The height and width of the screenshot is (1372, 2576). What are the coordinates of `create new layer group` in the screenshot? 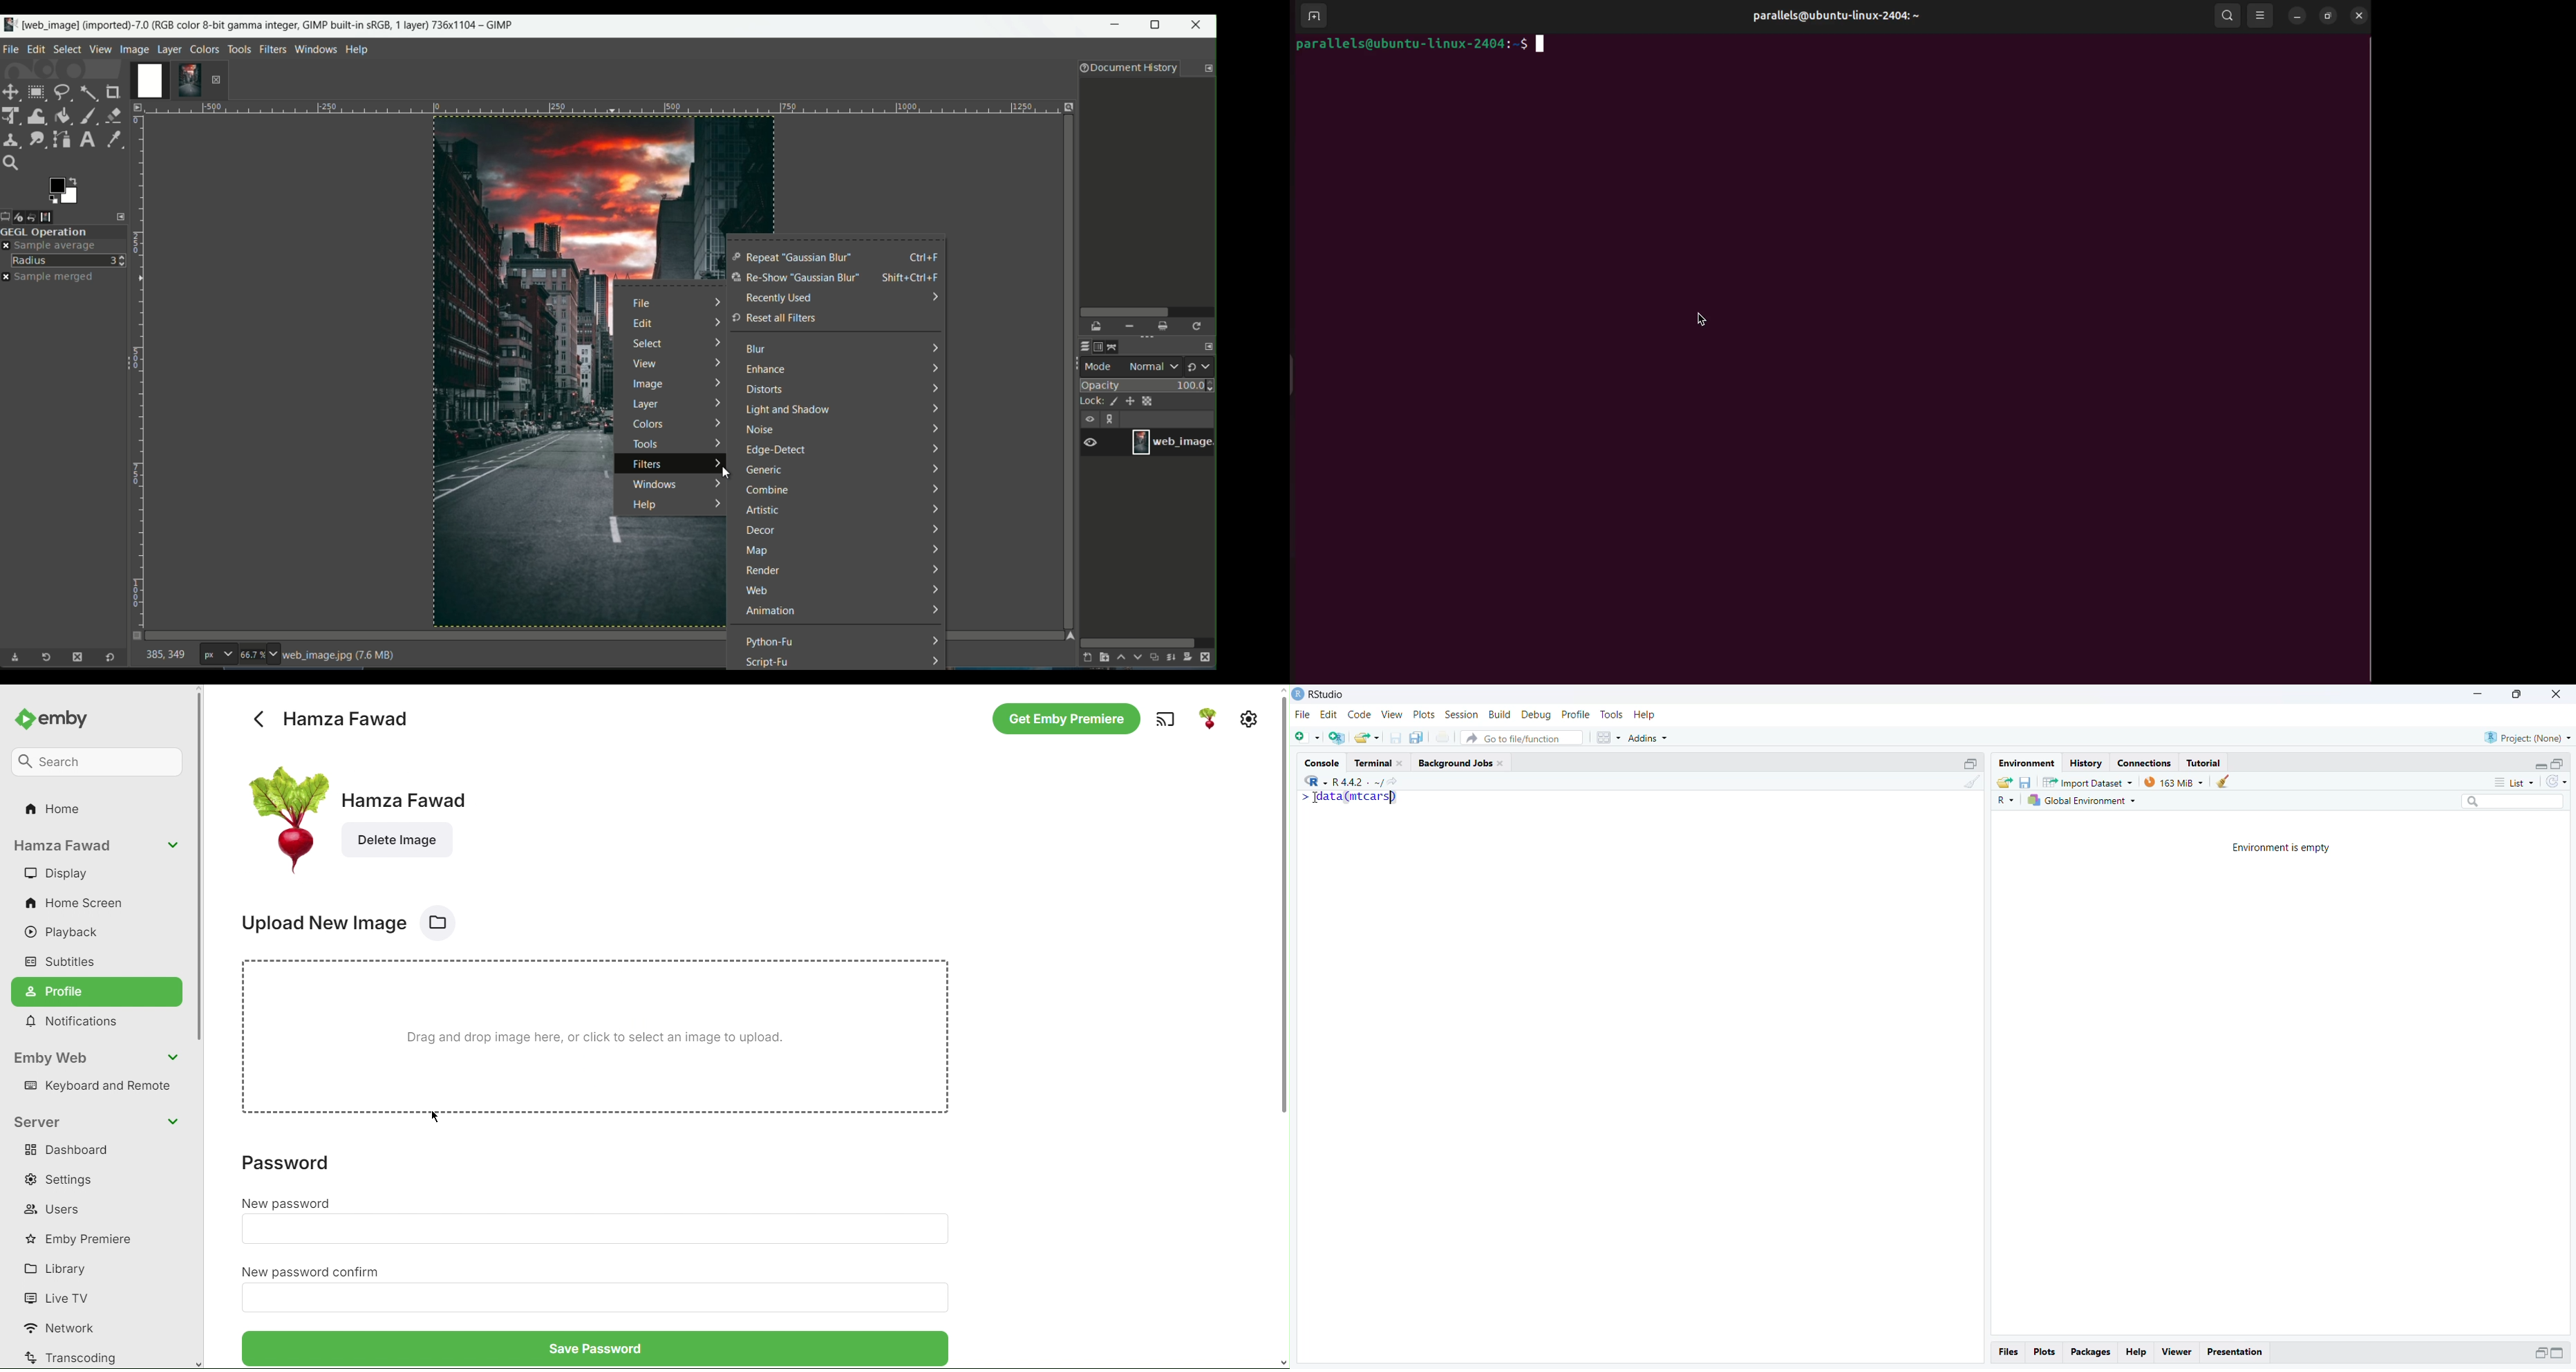 It's located at (1103, 657).